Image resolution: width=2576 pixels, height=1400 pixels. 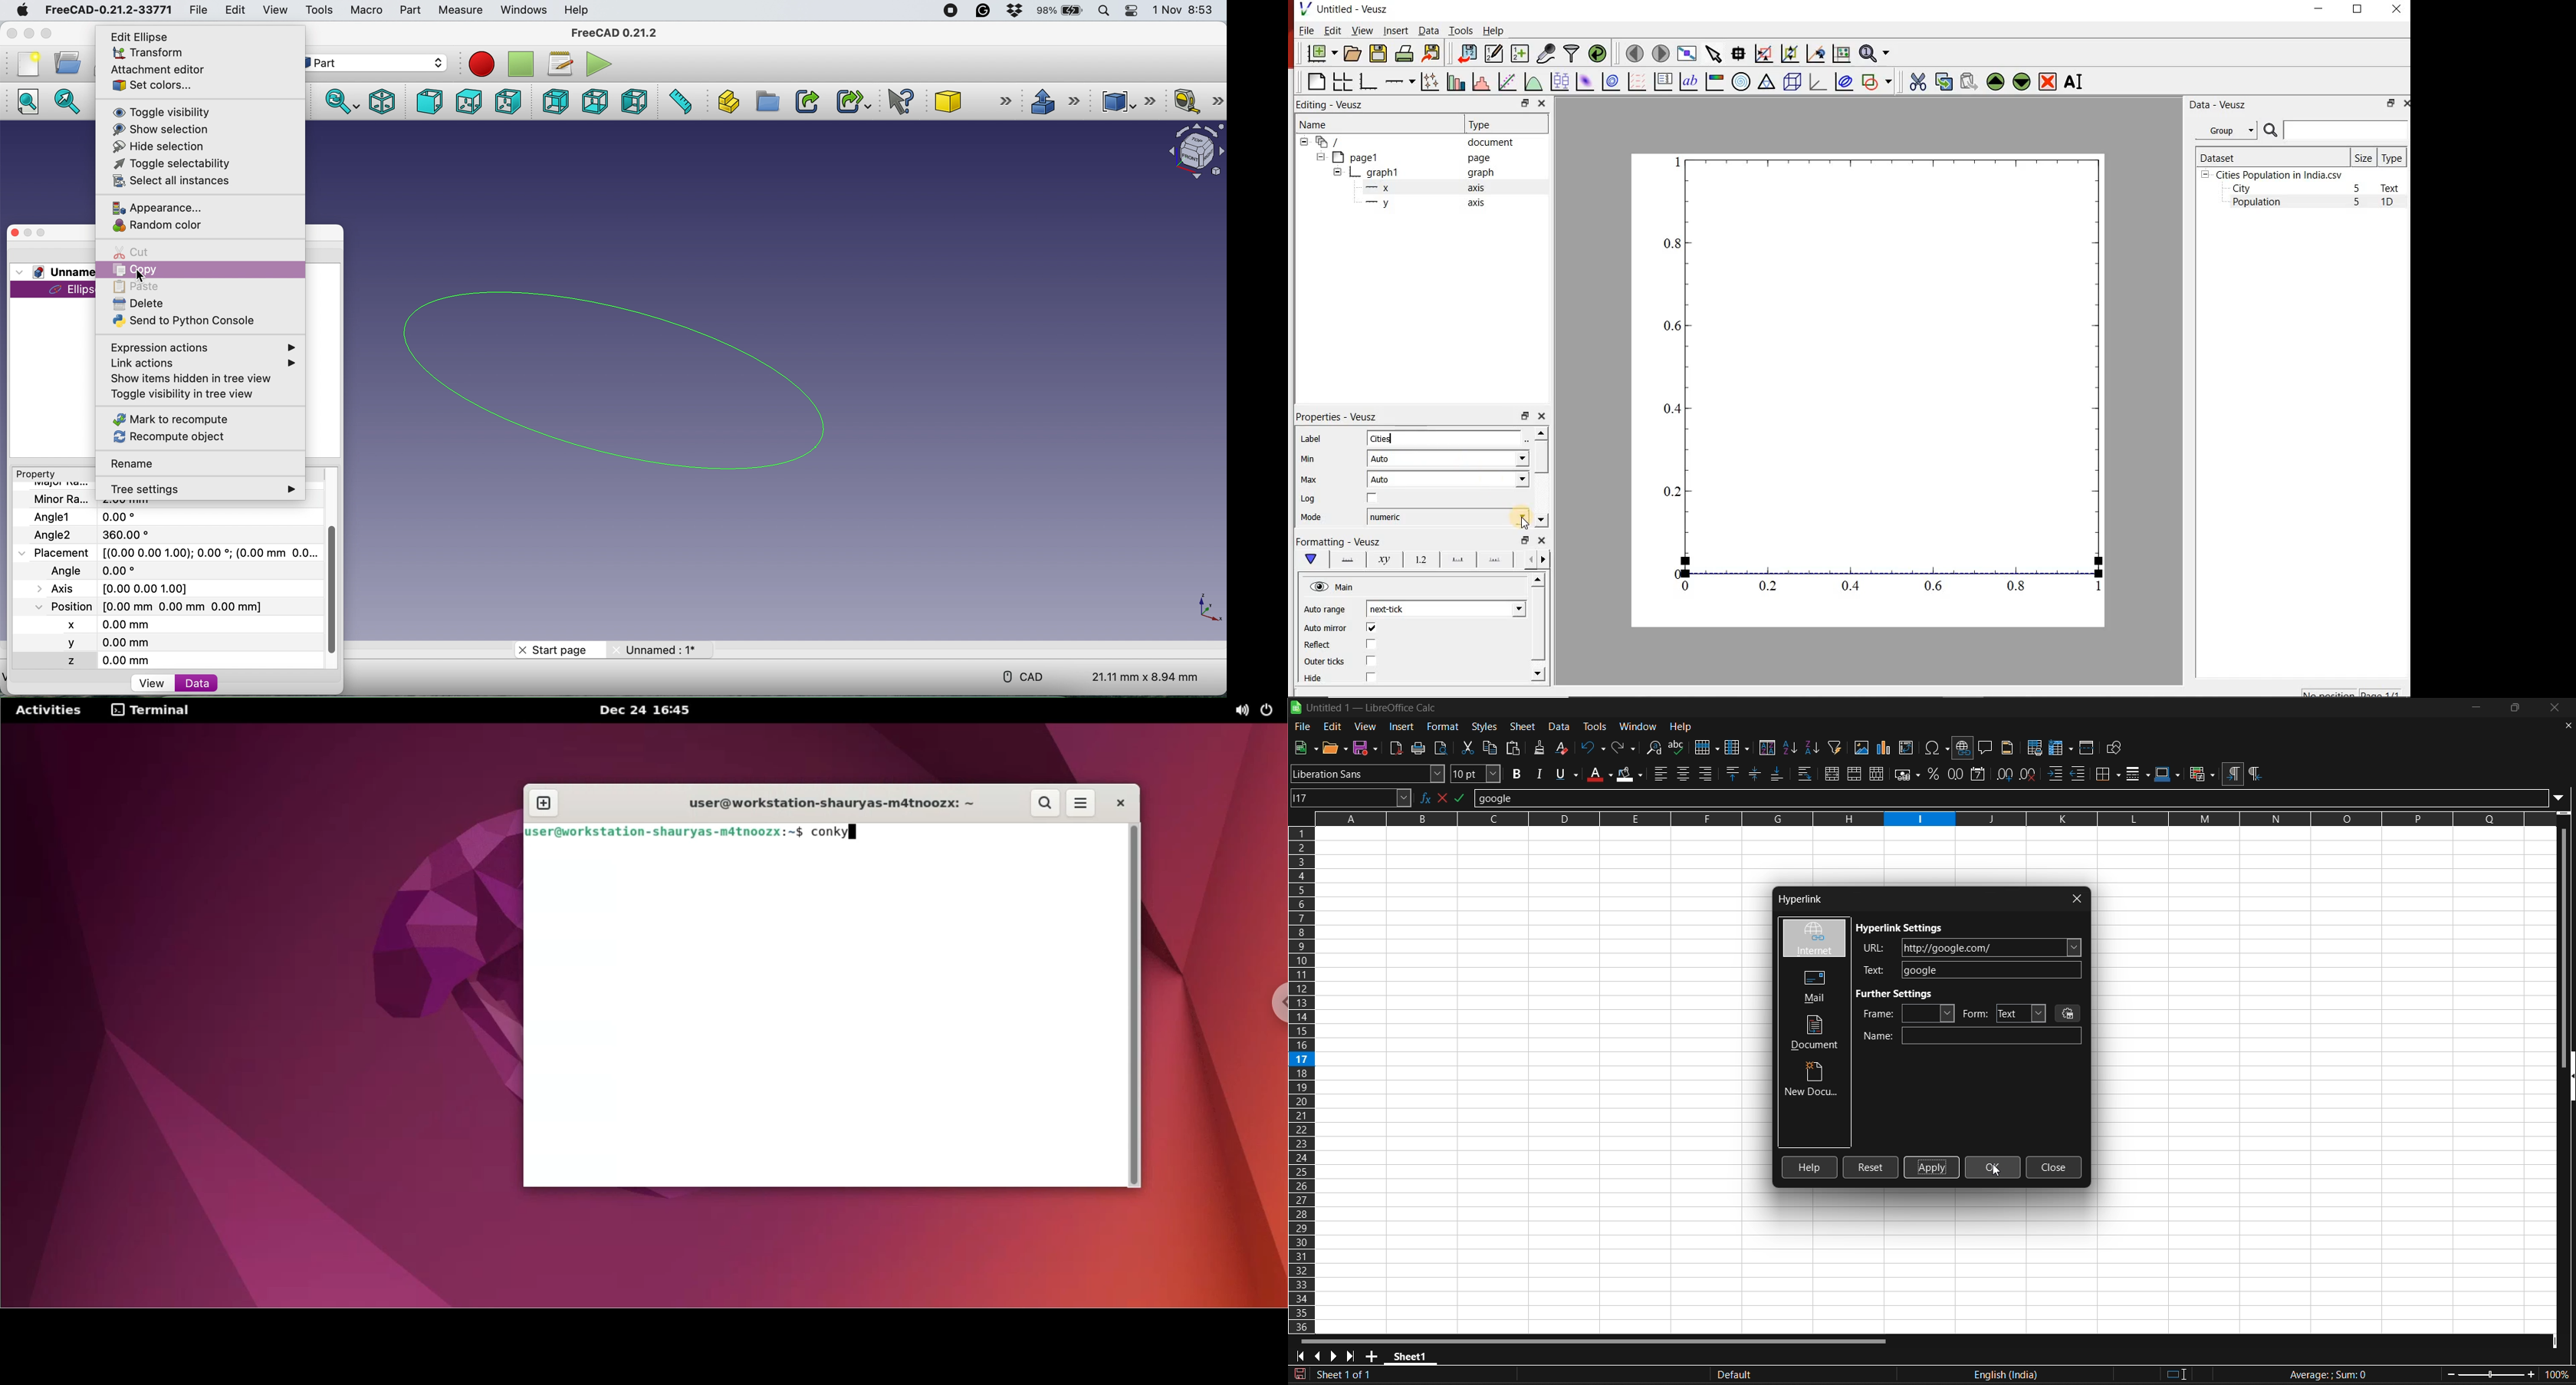 I want to click on export directly as pdf, so click(x=1397, y=748).